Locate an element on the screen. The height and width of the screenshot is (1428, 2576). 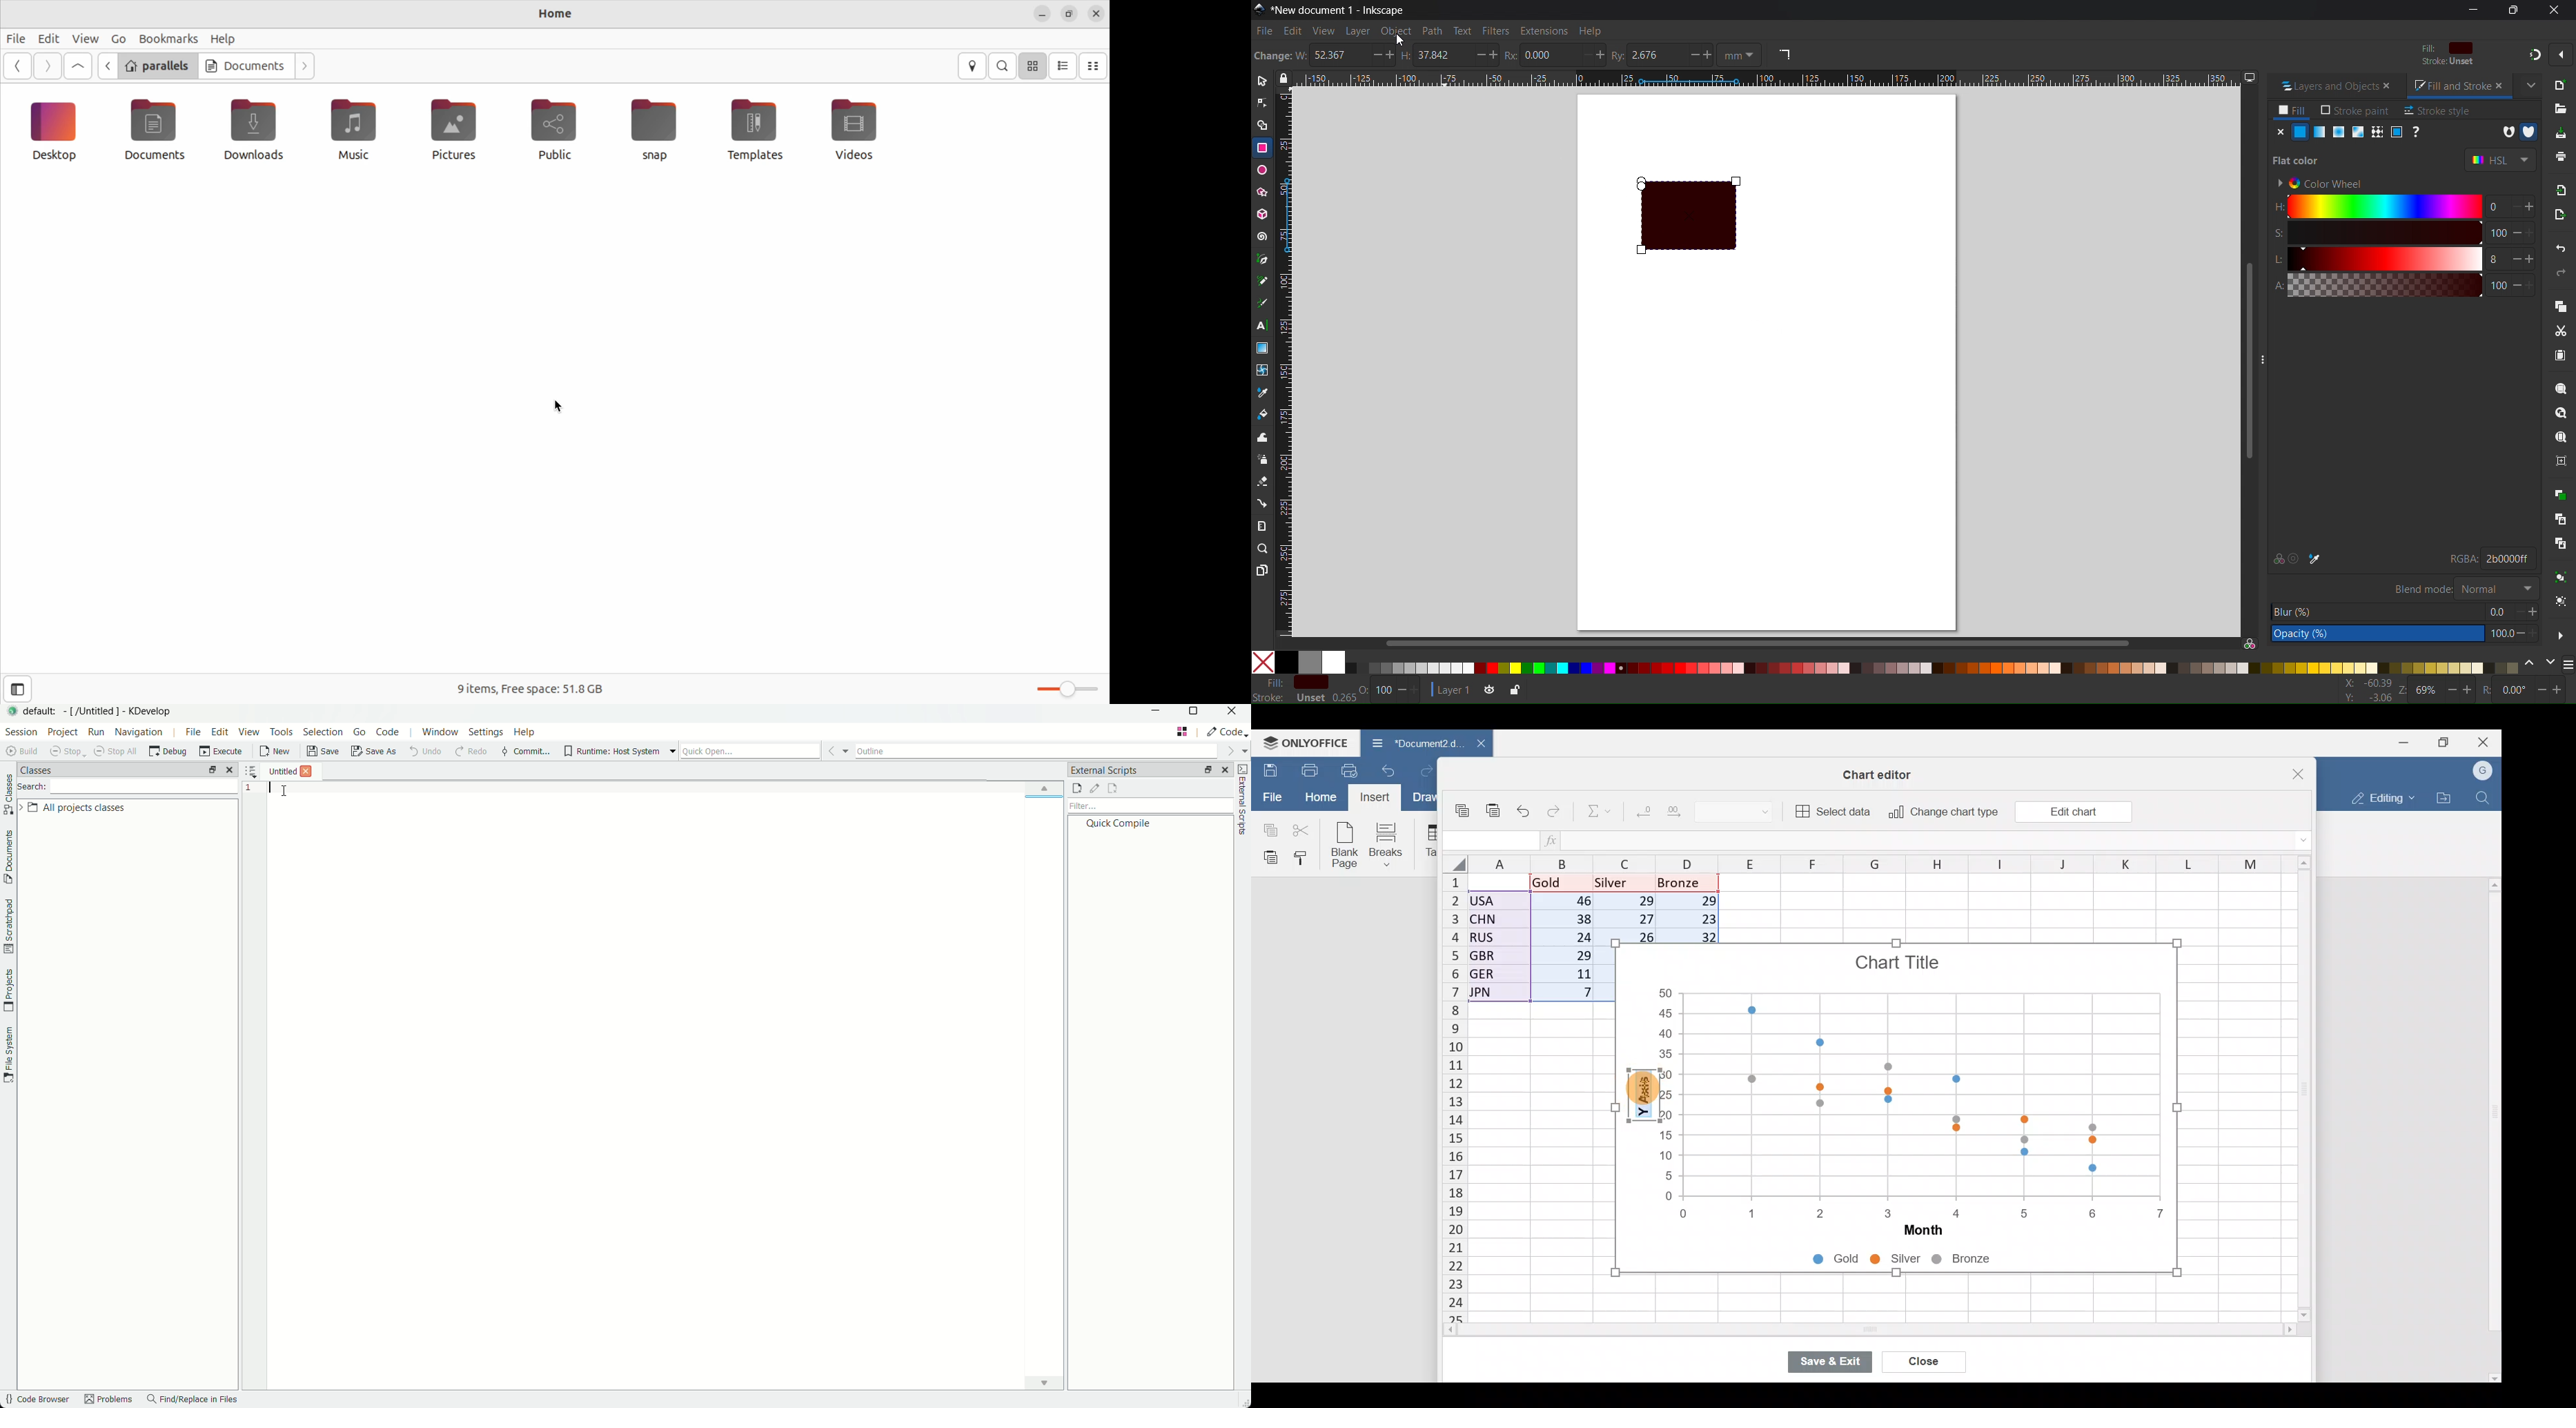
Minimize is located at coordinates (2472, 10).